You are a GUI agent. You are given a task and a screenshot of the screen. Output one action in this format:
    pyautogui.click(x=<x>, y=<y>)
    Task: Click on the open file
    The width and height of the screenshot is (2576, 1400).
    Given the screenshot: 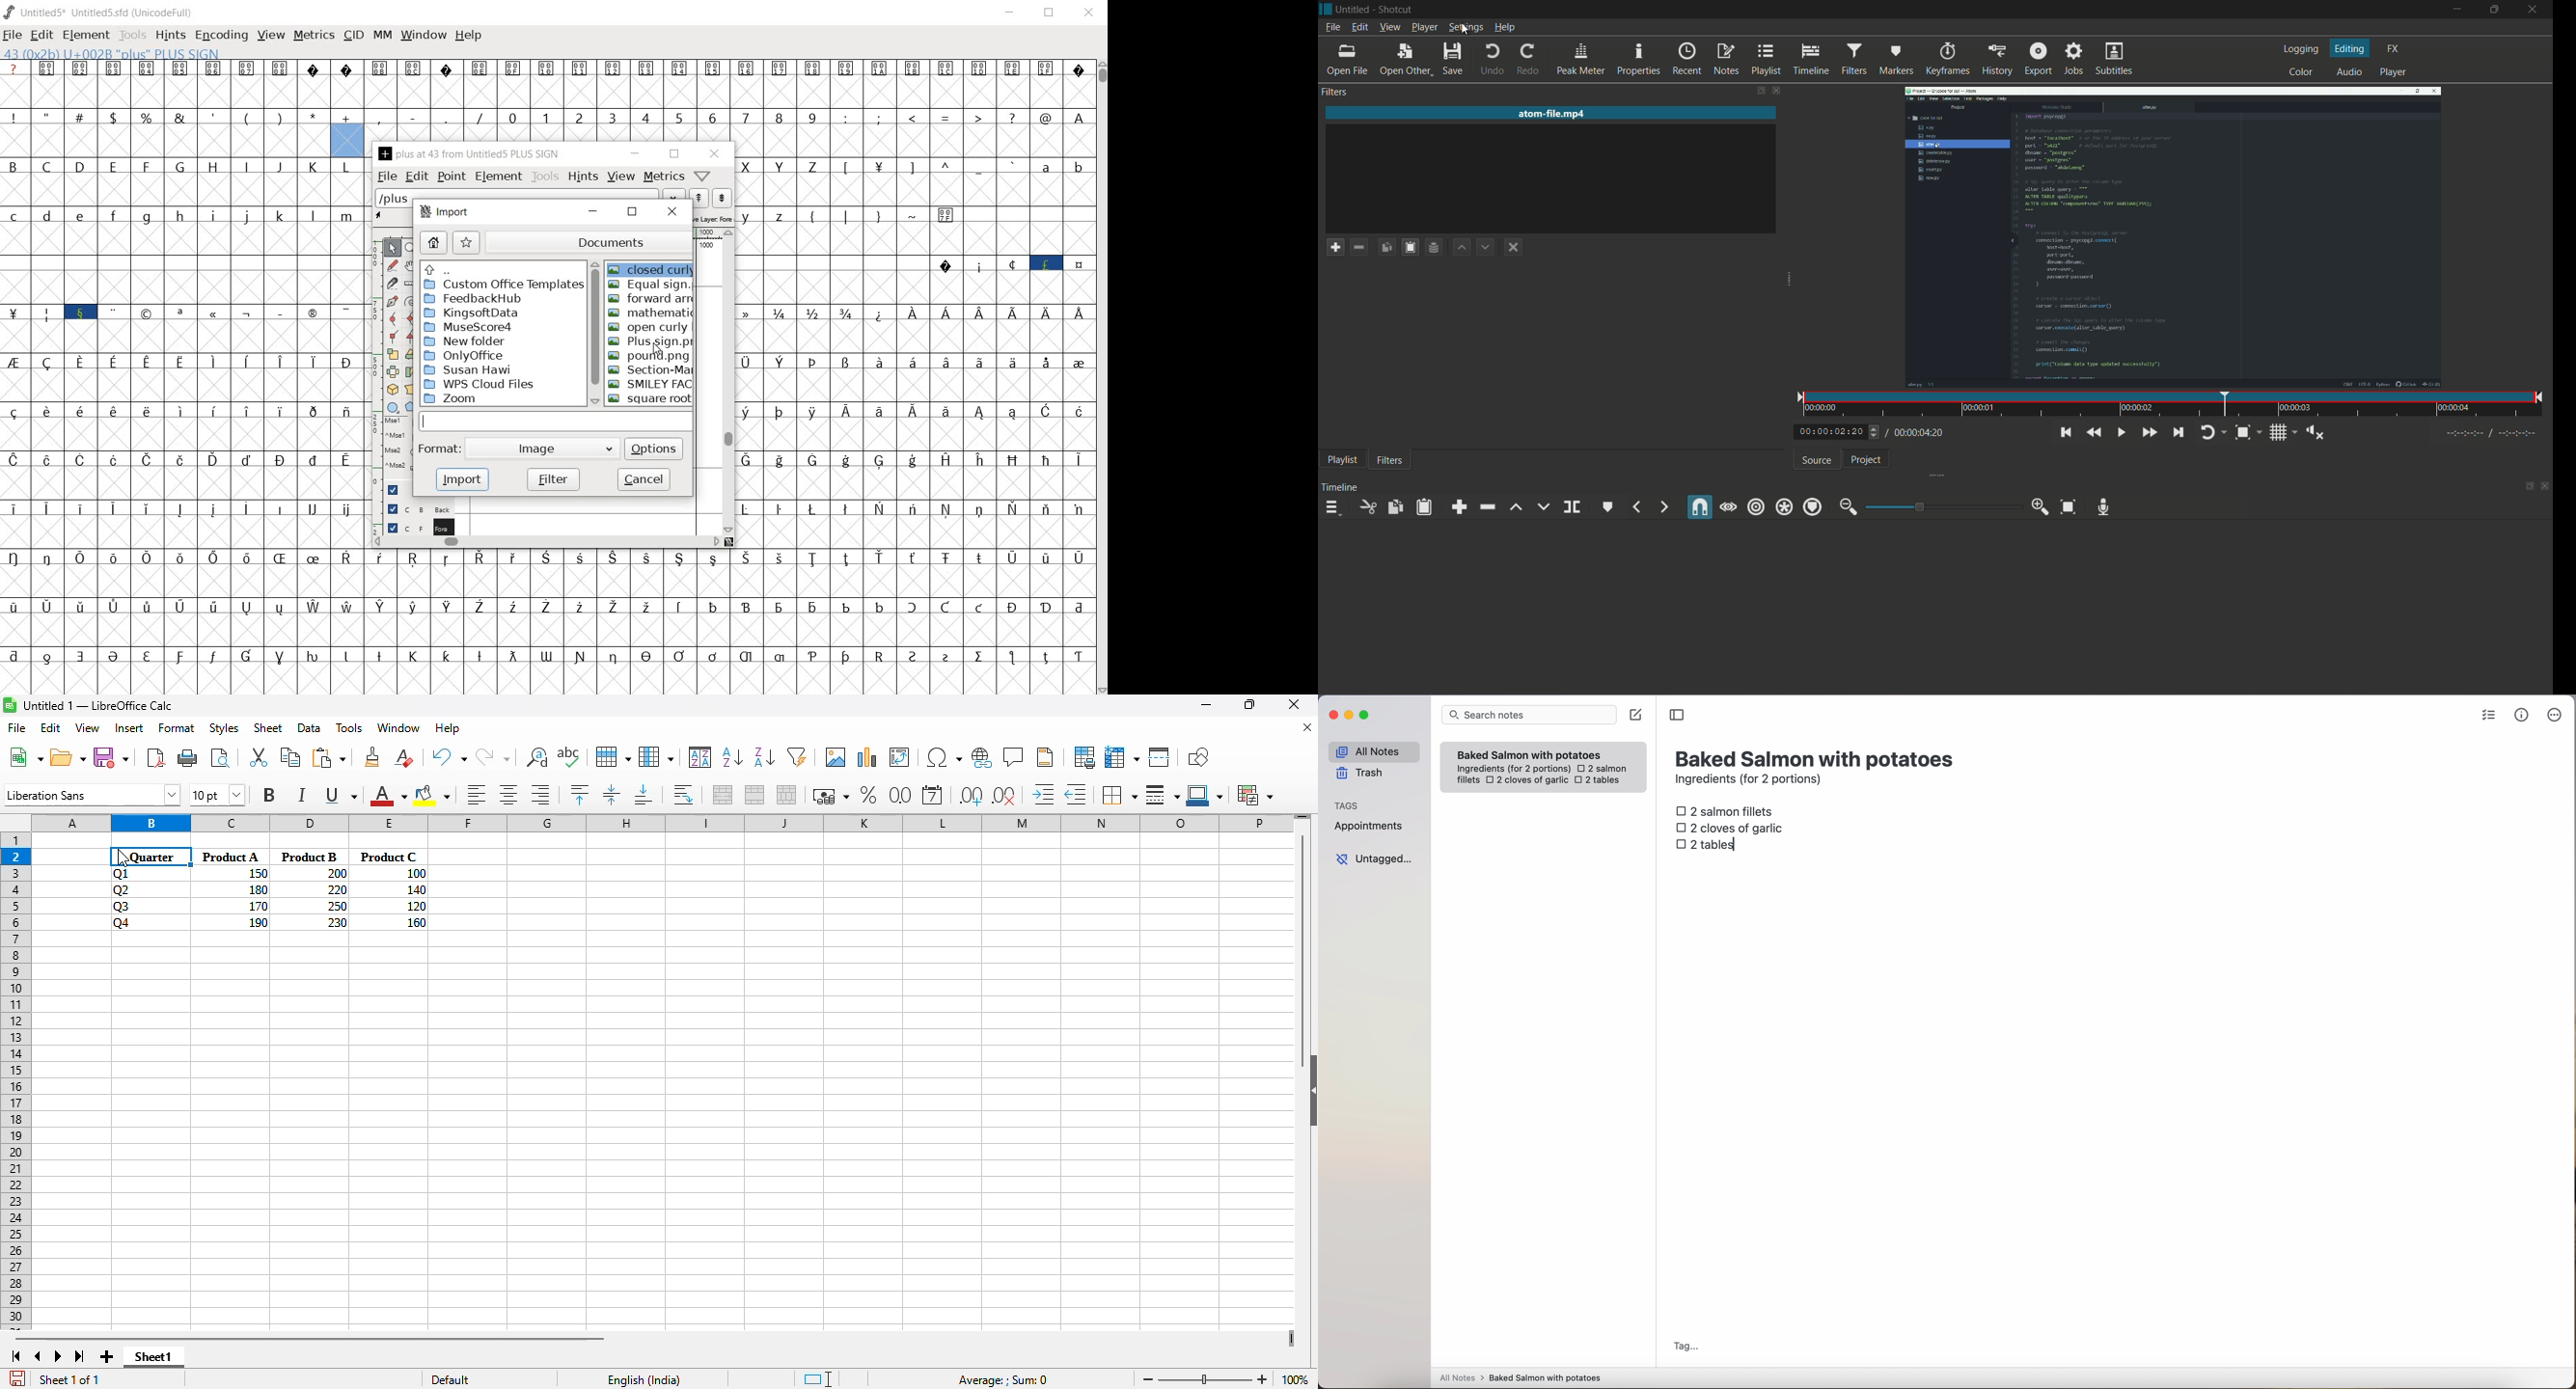 What is the action you would take?
    pyautogui.click(x=1347, y=60)
    